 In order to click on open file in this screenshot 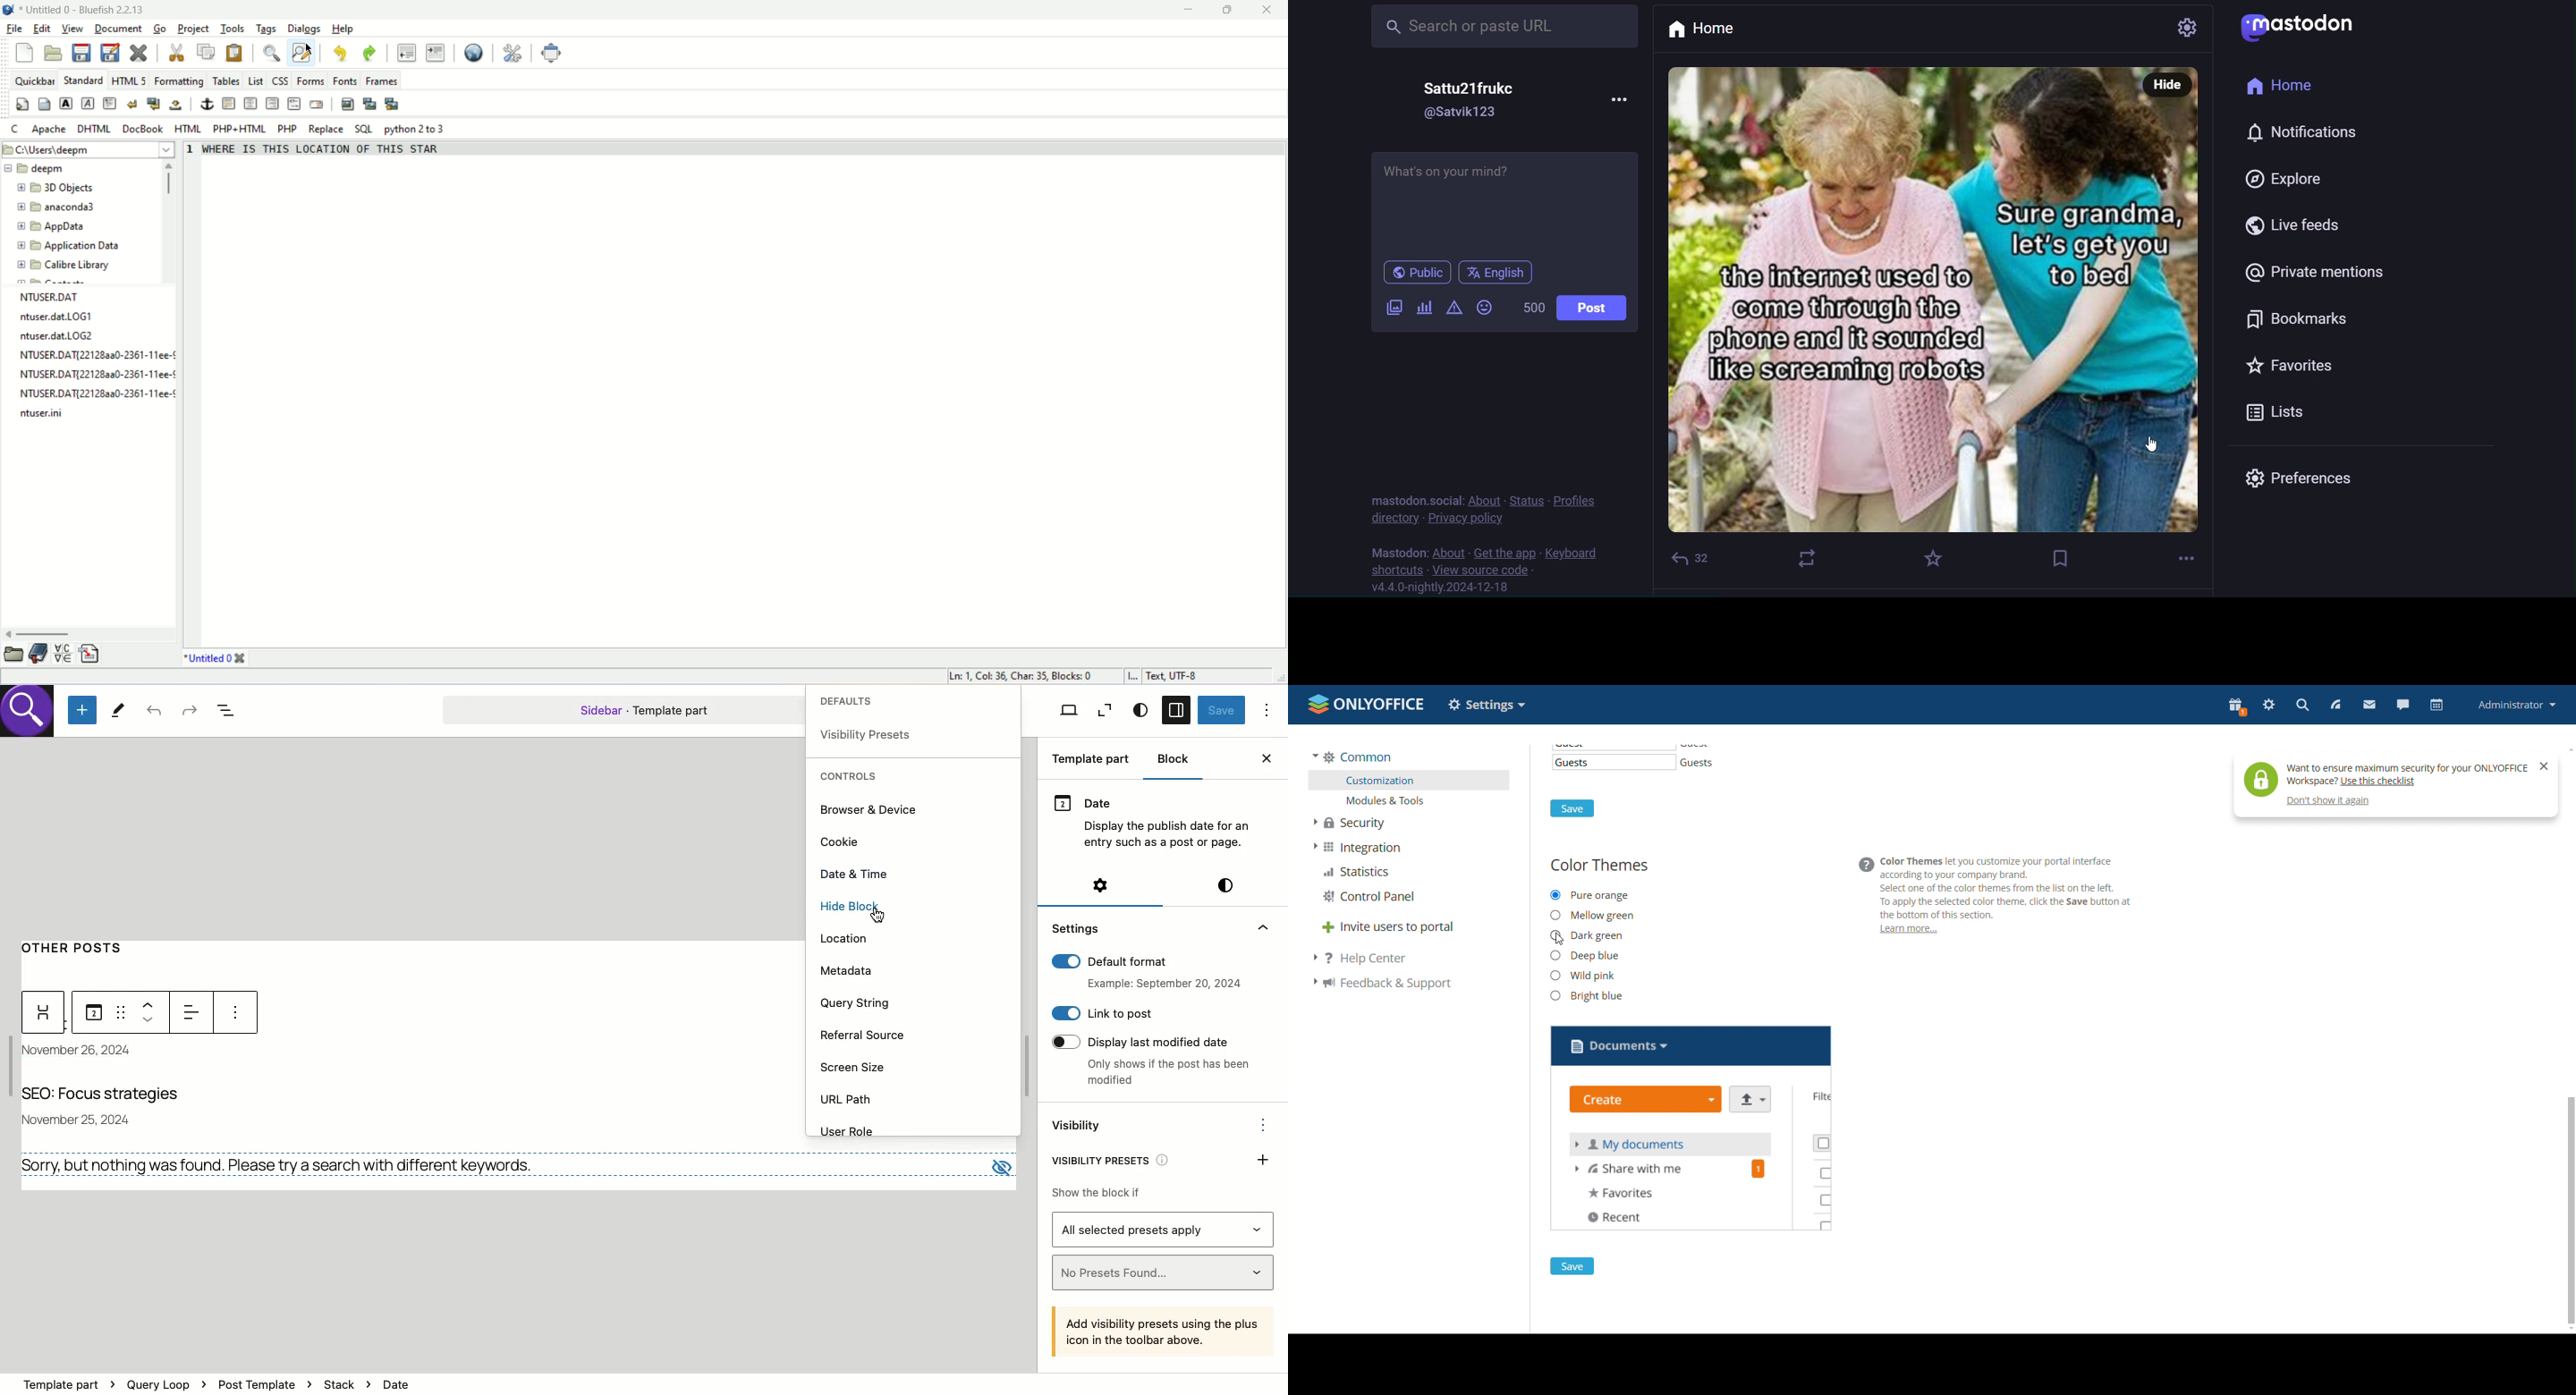, I will do `click(52, 54)`.